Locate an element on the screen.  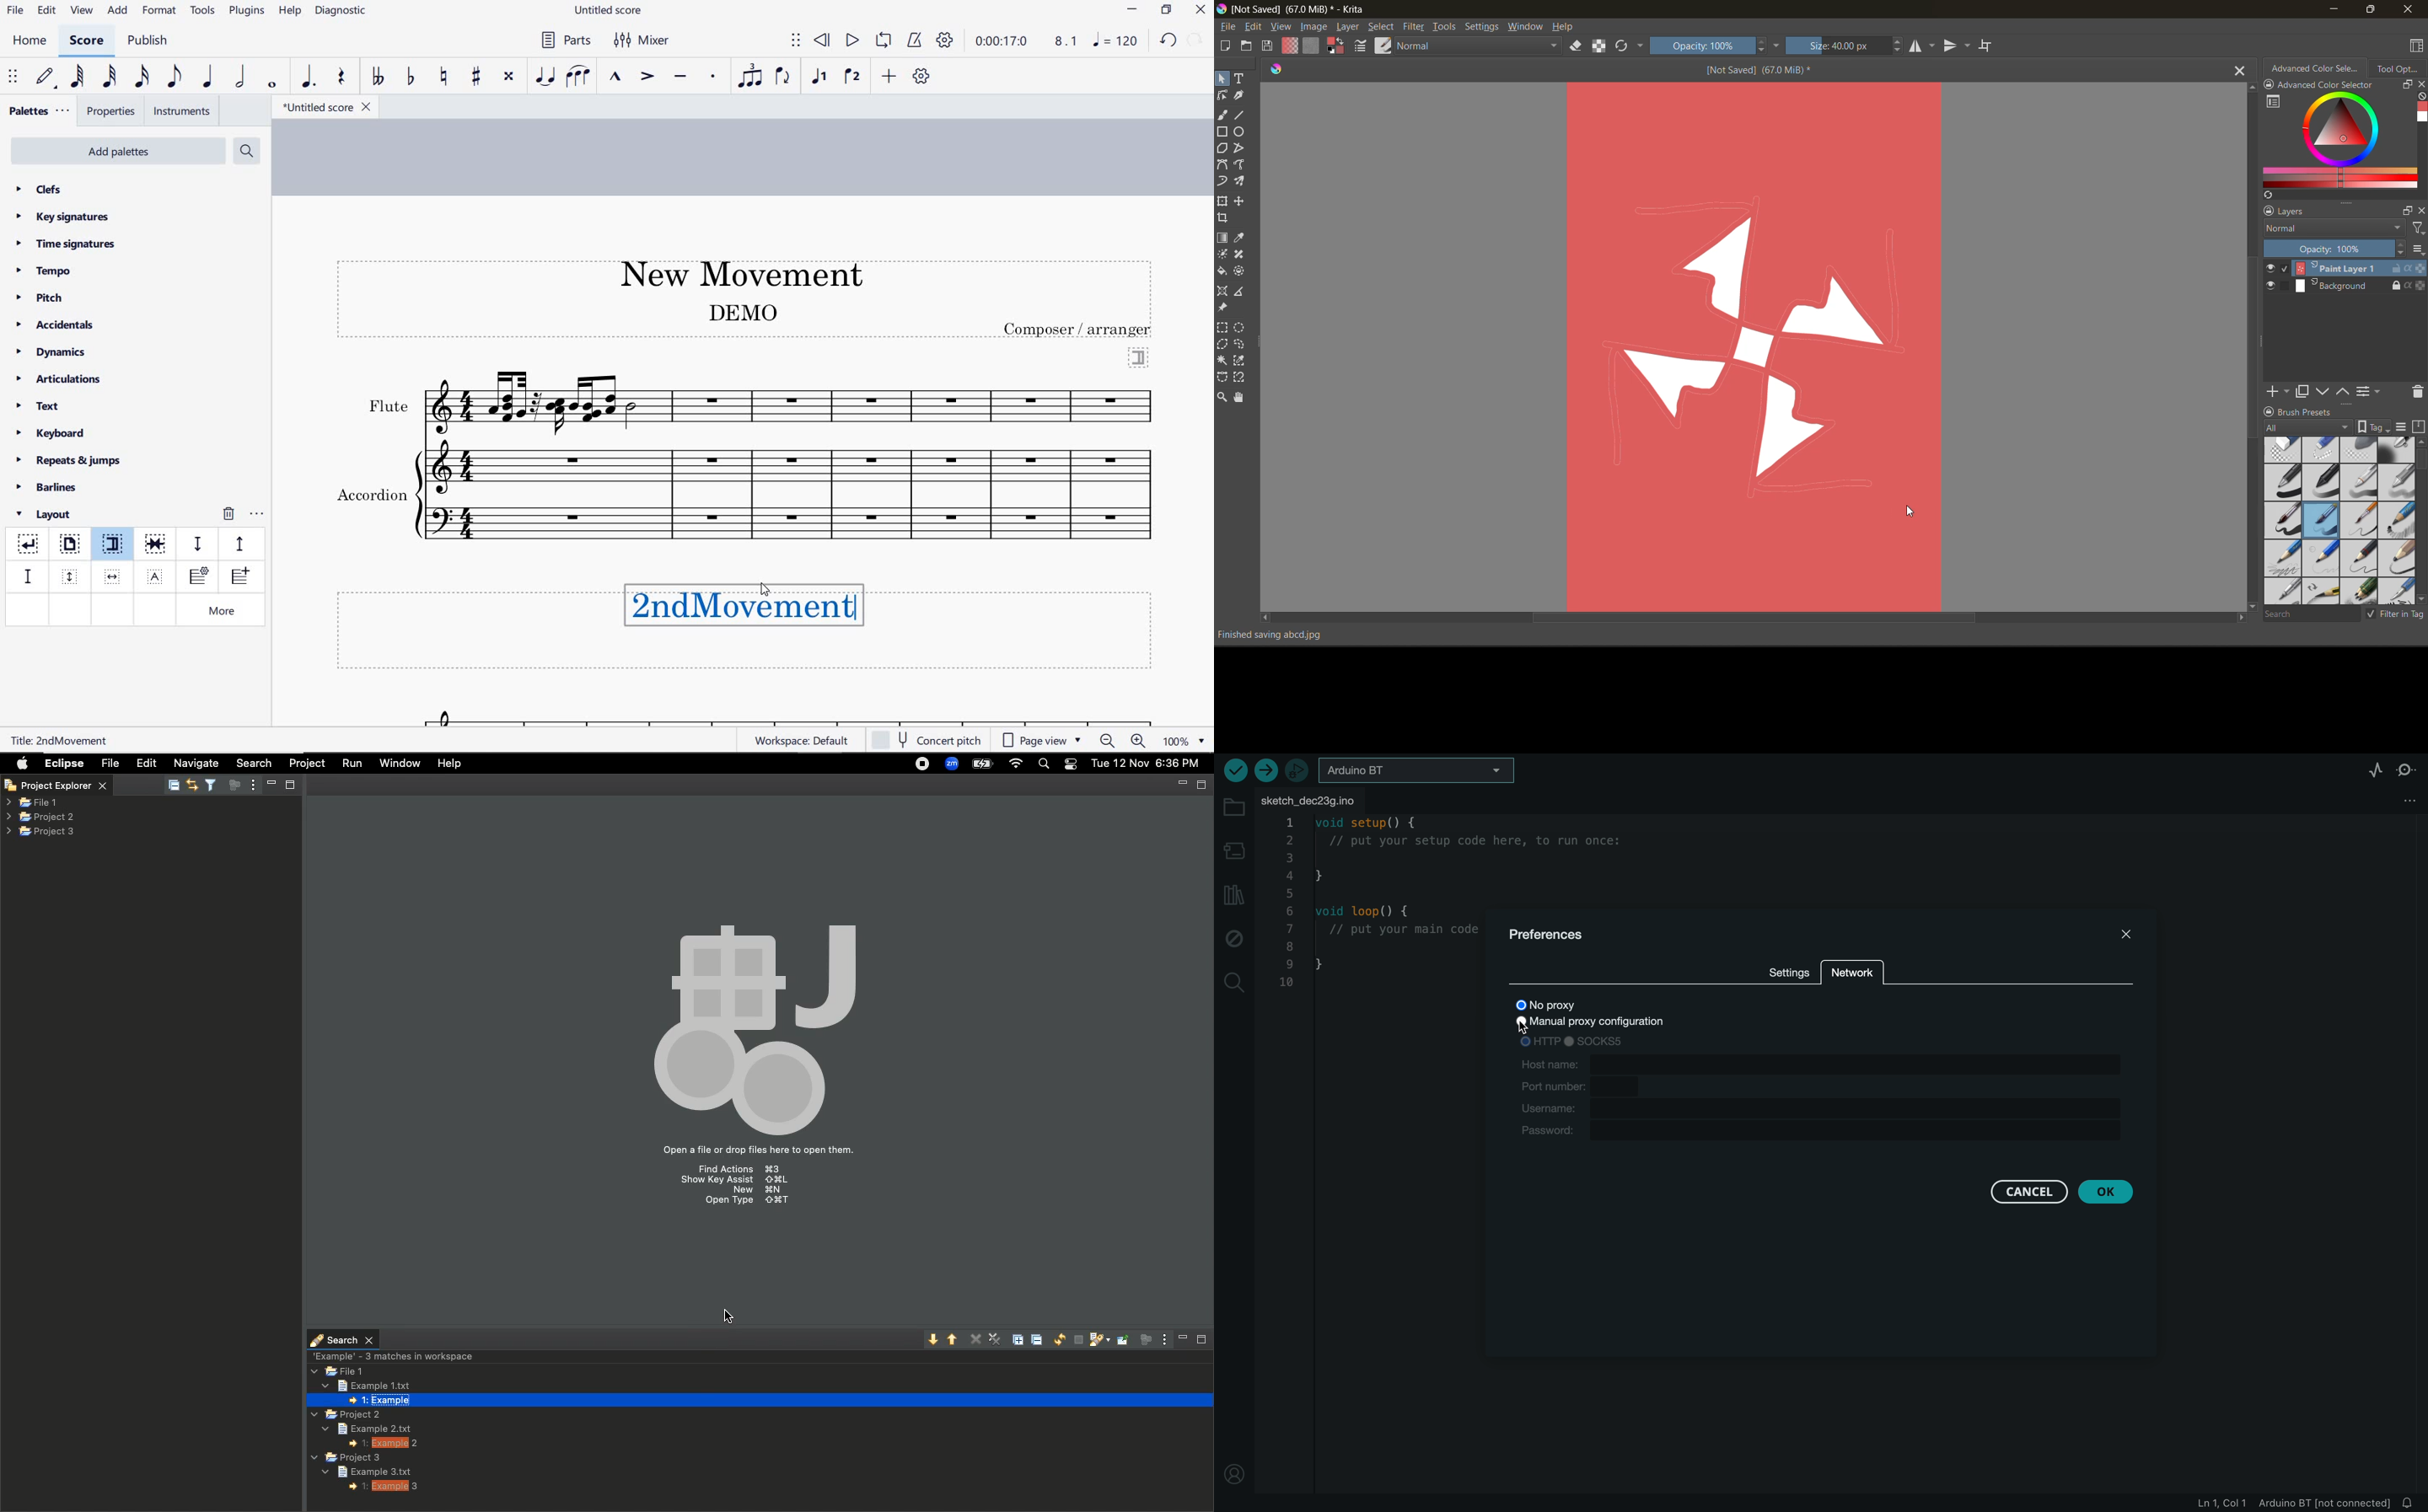
View menu is located at coordinates (1162, 1339).